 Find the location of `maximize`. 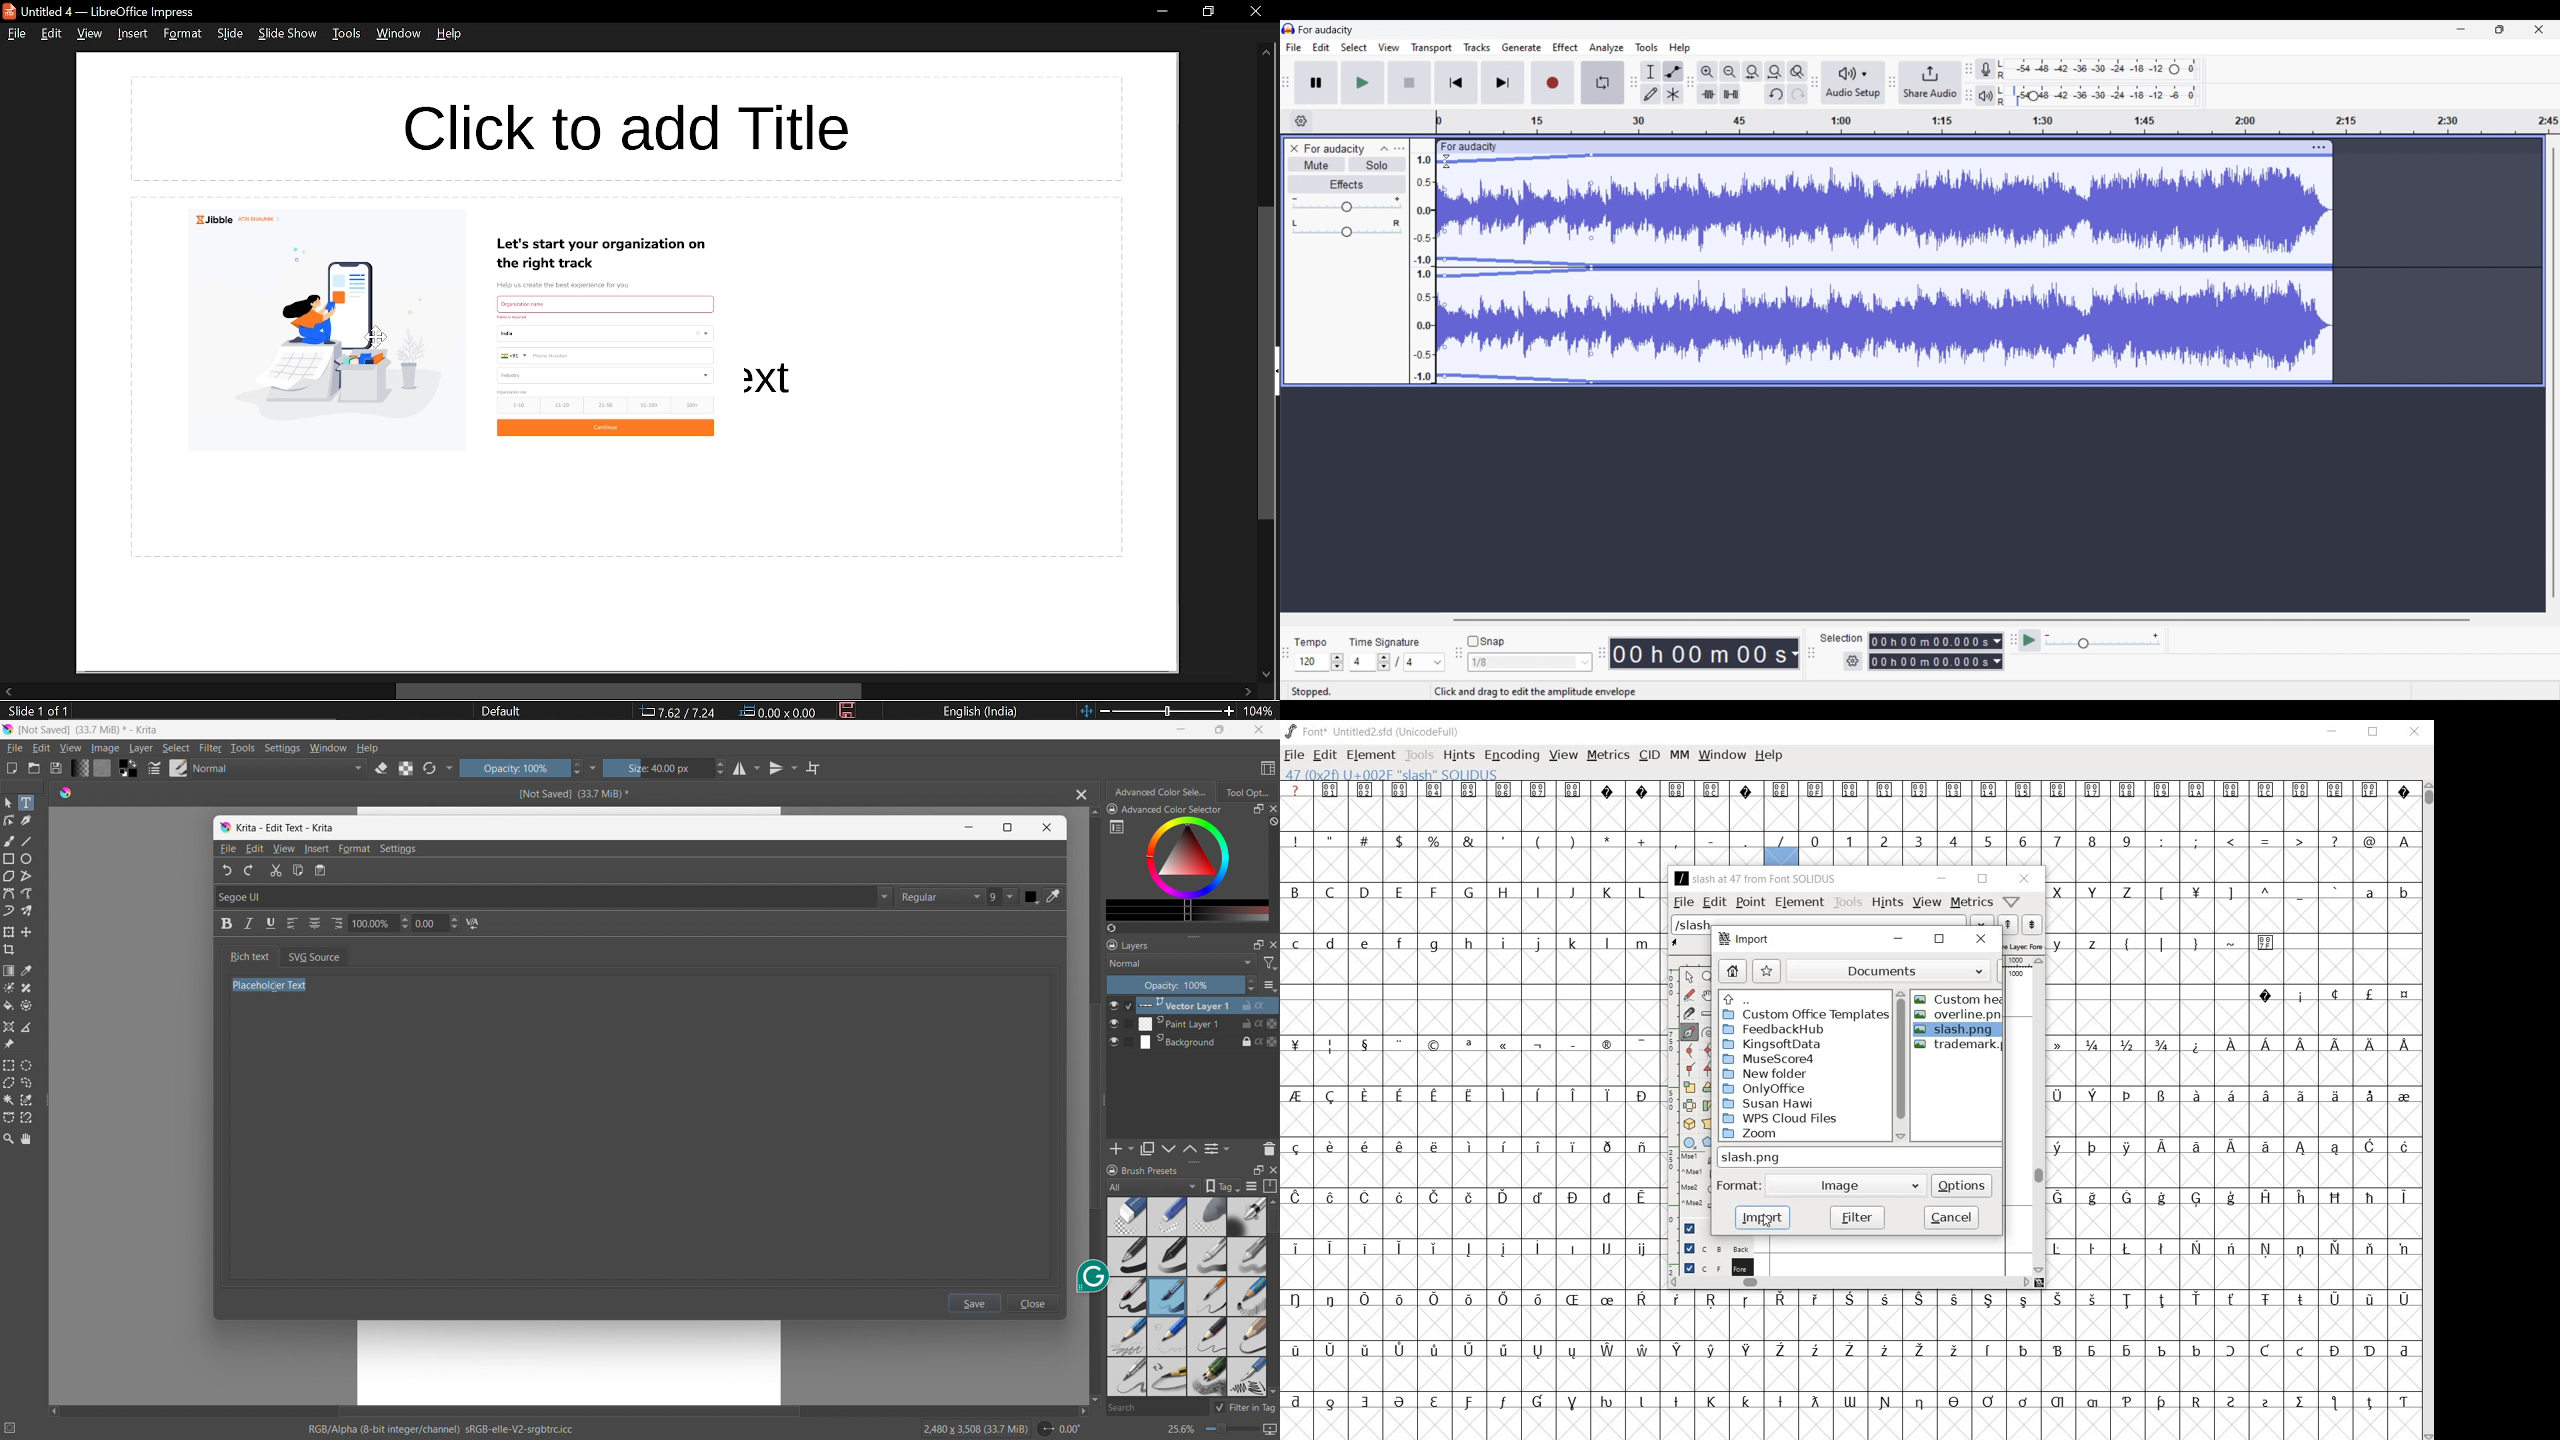

maximize is located at coordinates (1257, 809).